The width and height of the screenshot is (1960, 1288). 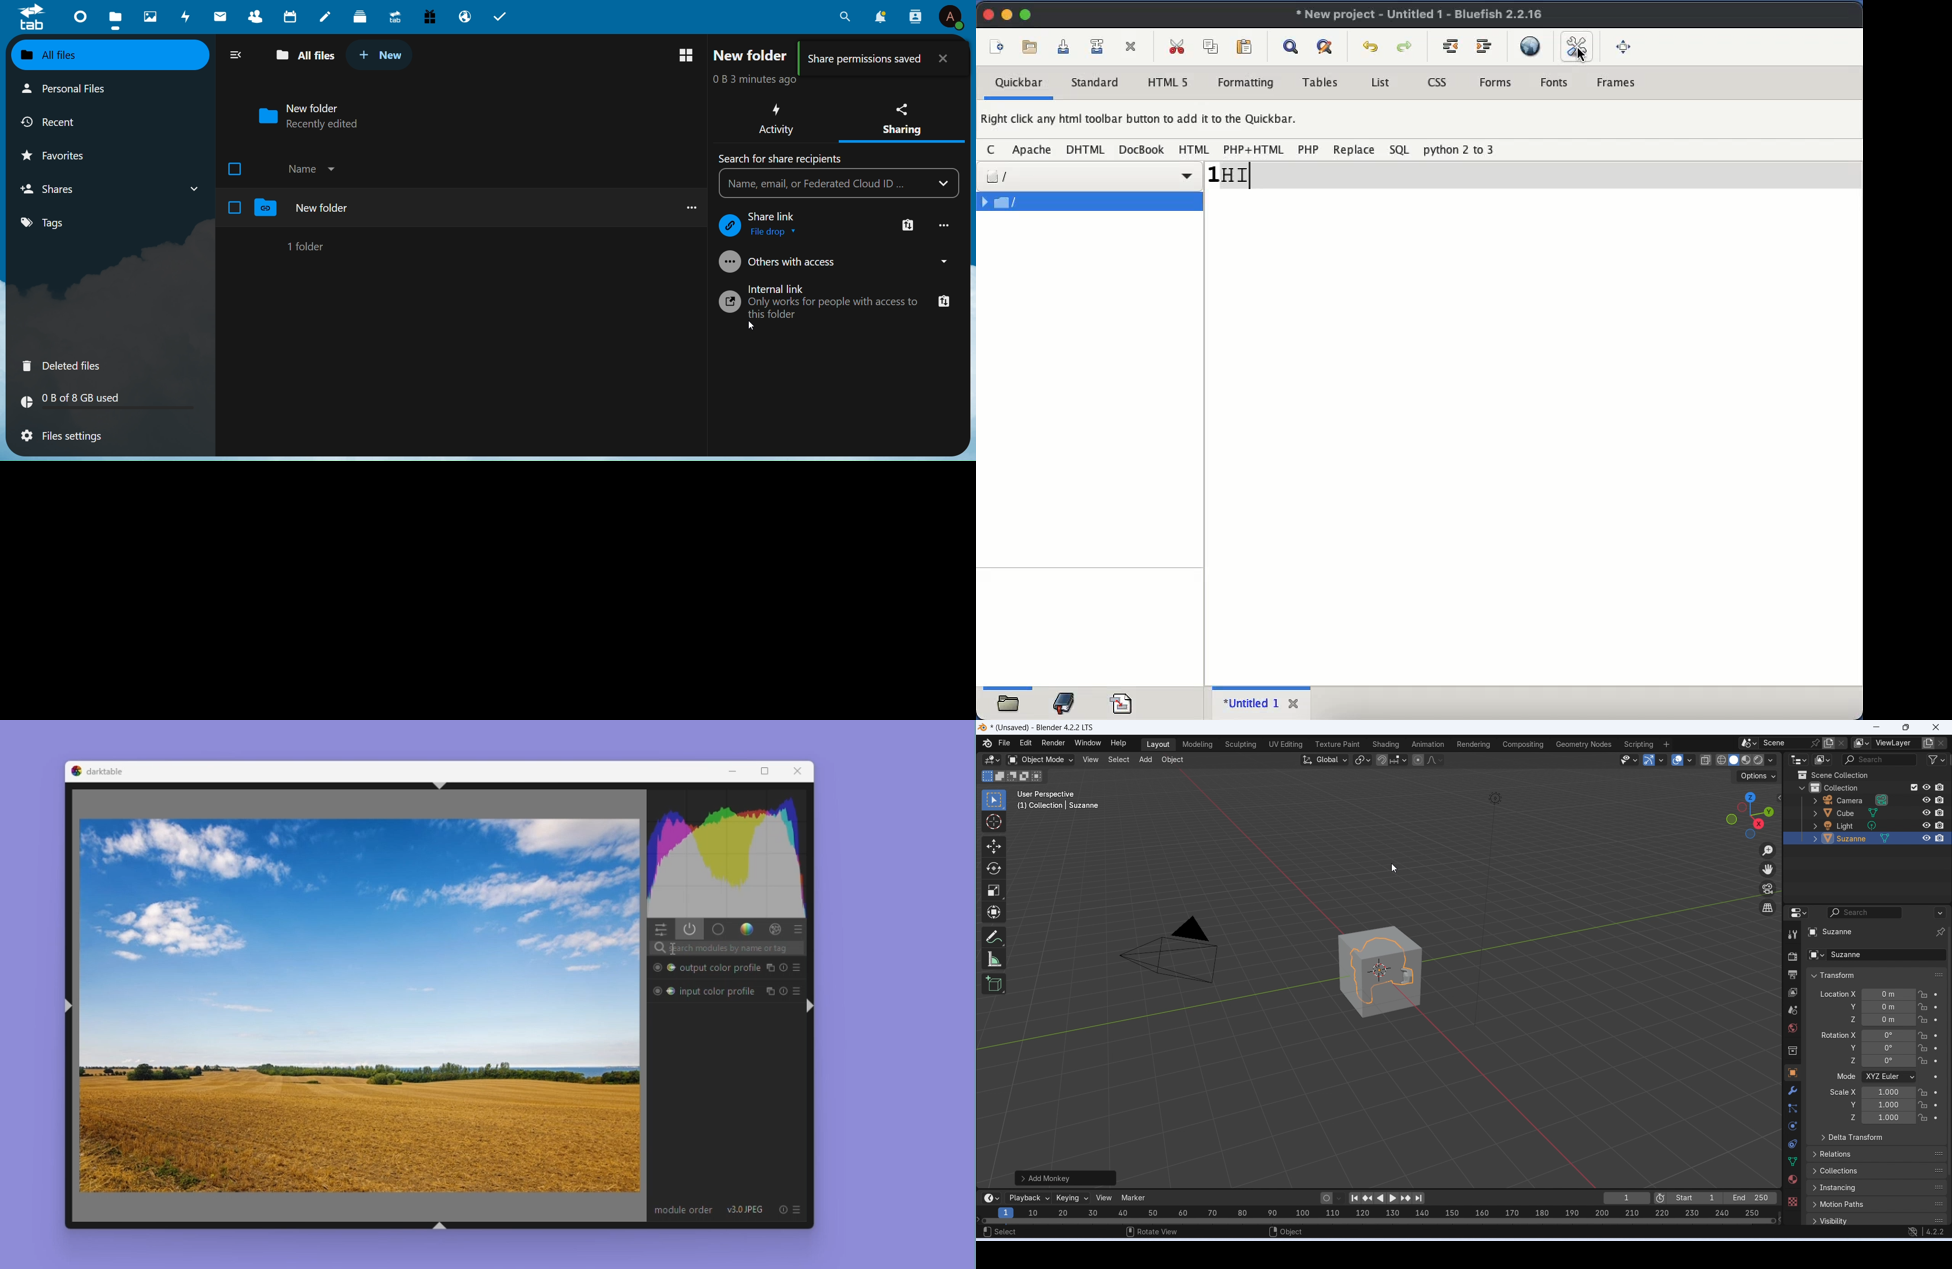 I want to click on Drop Down, so click(x=941, y=261).